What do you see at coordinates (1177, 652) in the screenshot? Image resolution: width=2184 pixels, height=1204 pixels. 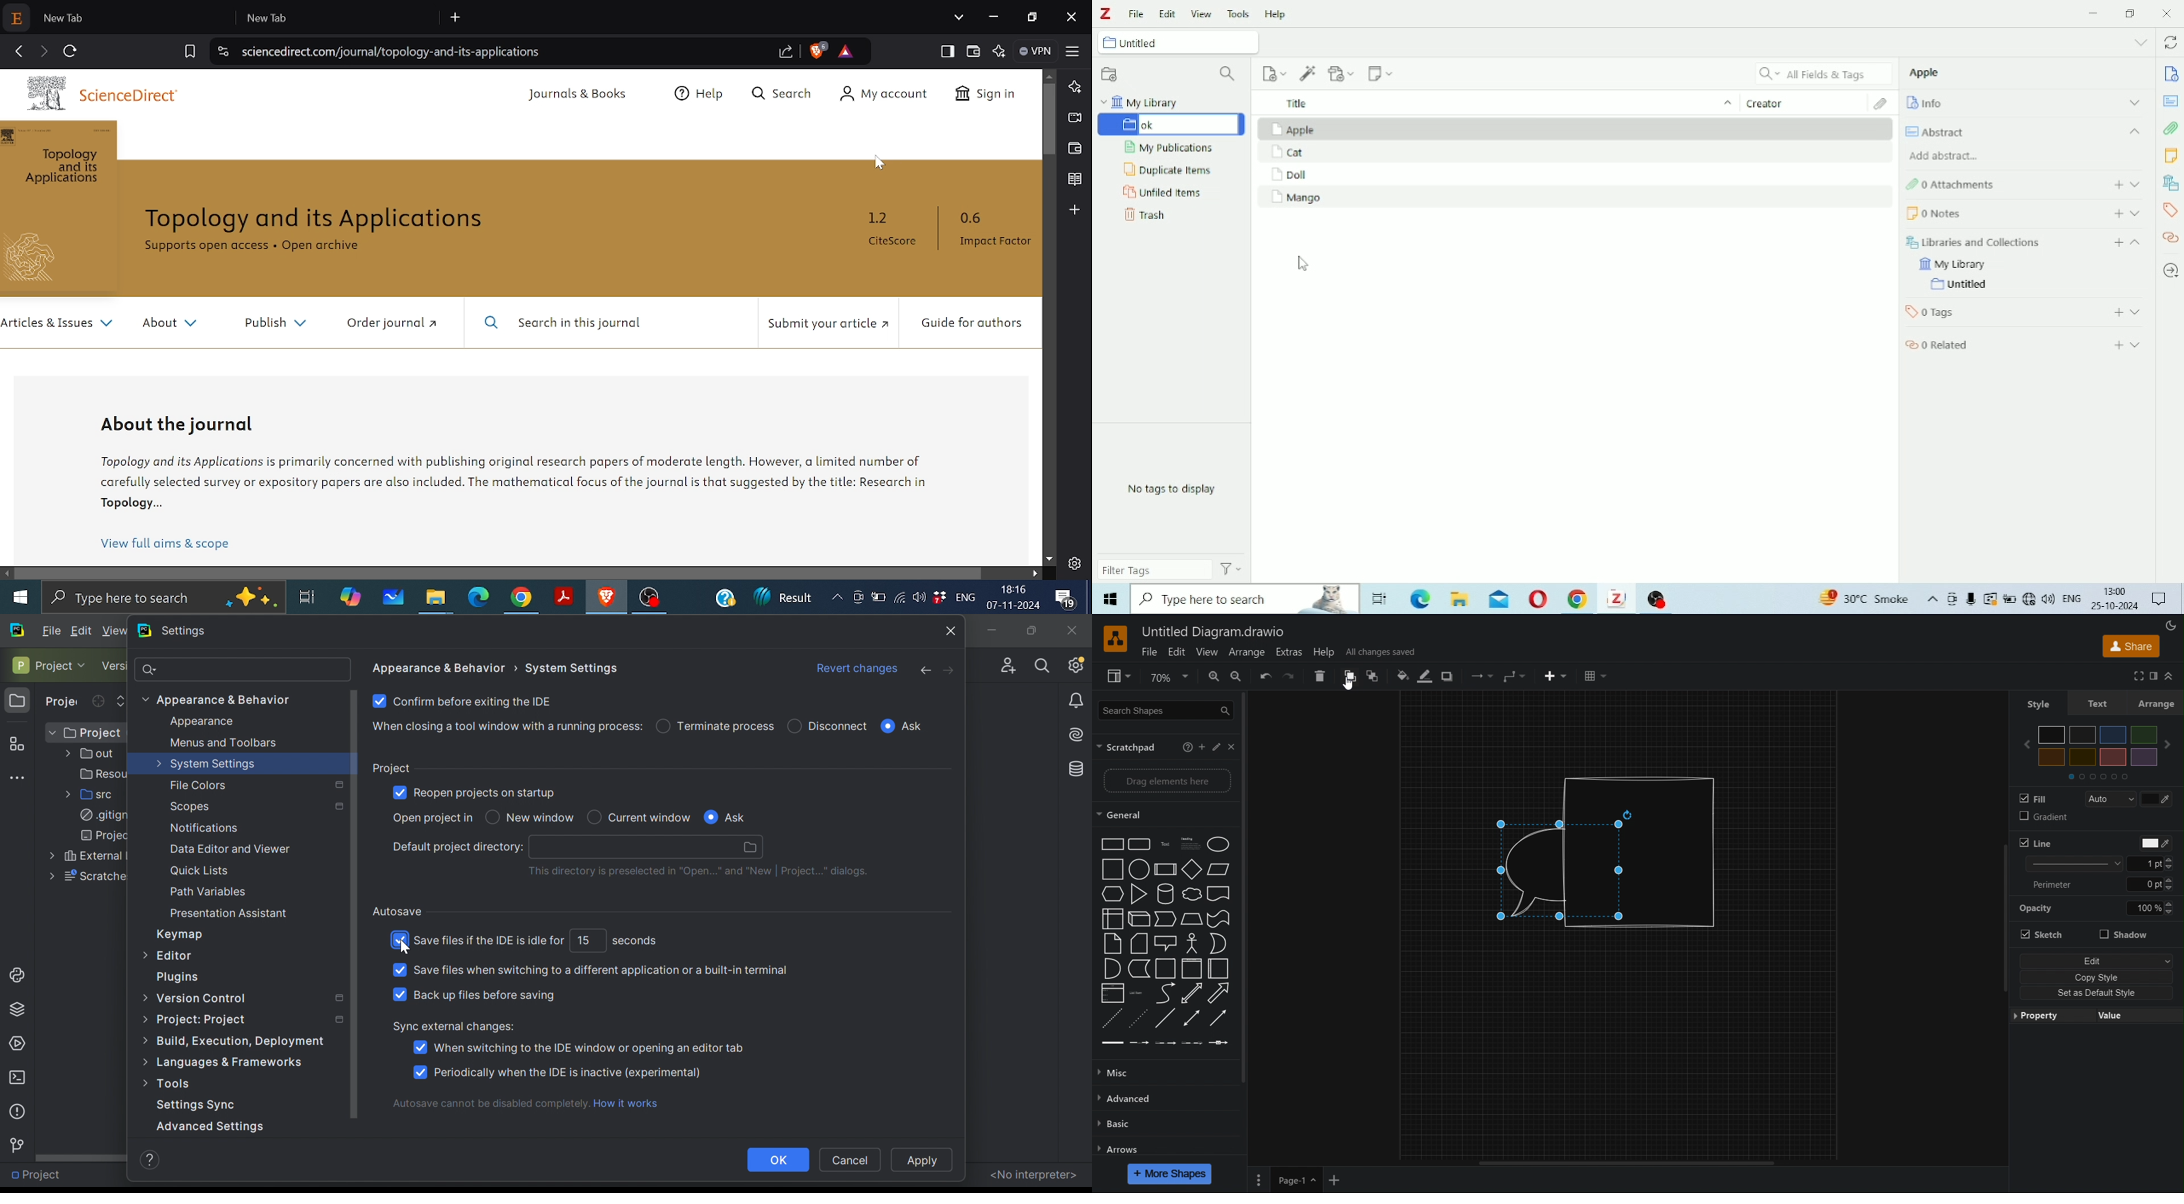 I see `Edit` at bounding box center [1177, 652].